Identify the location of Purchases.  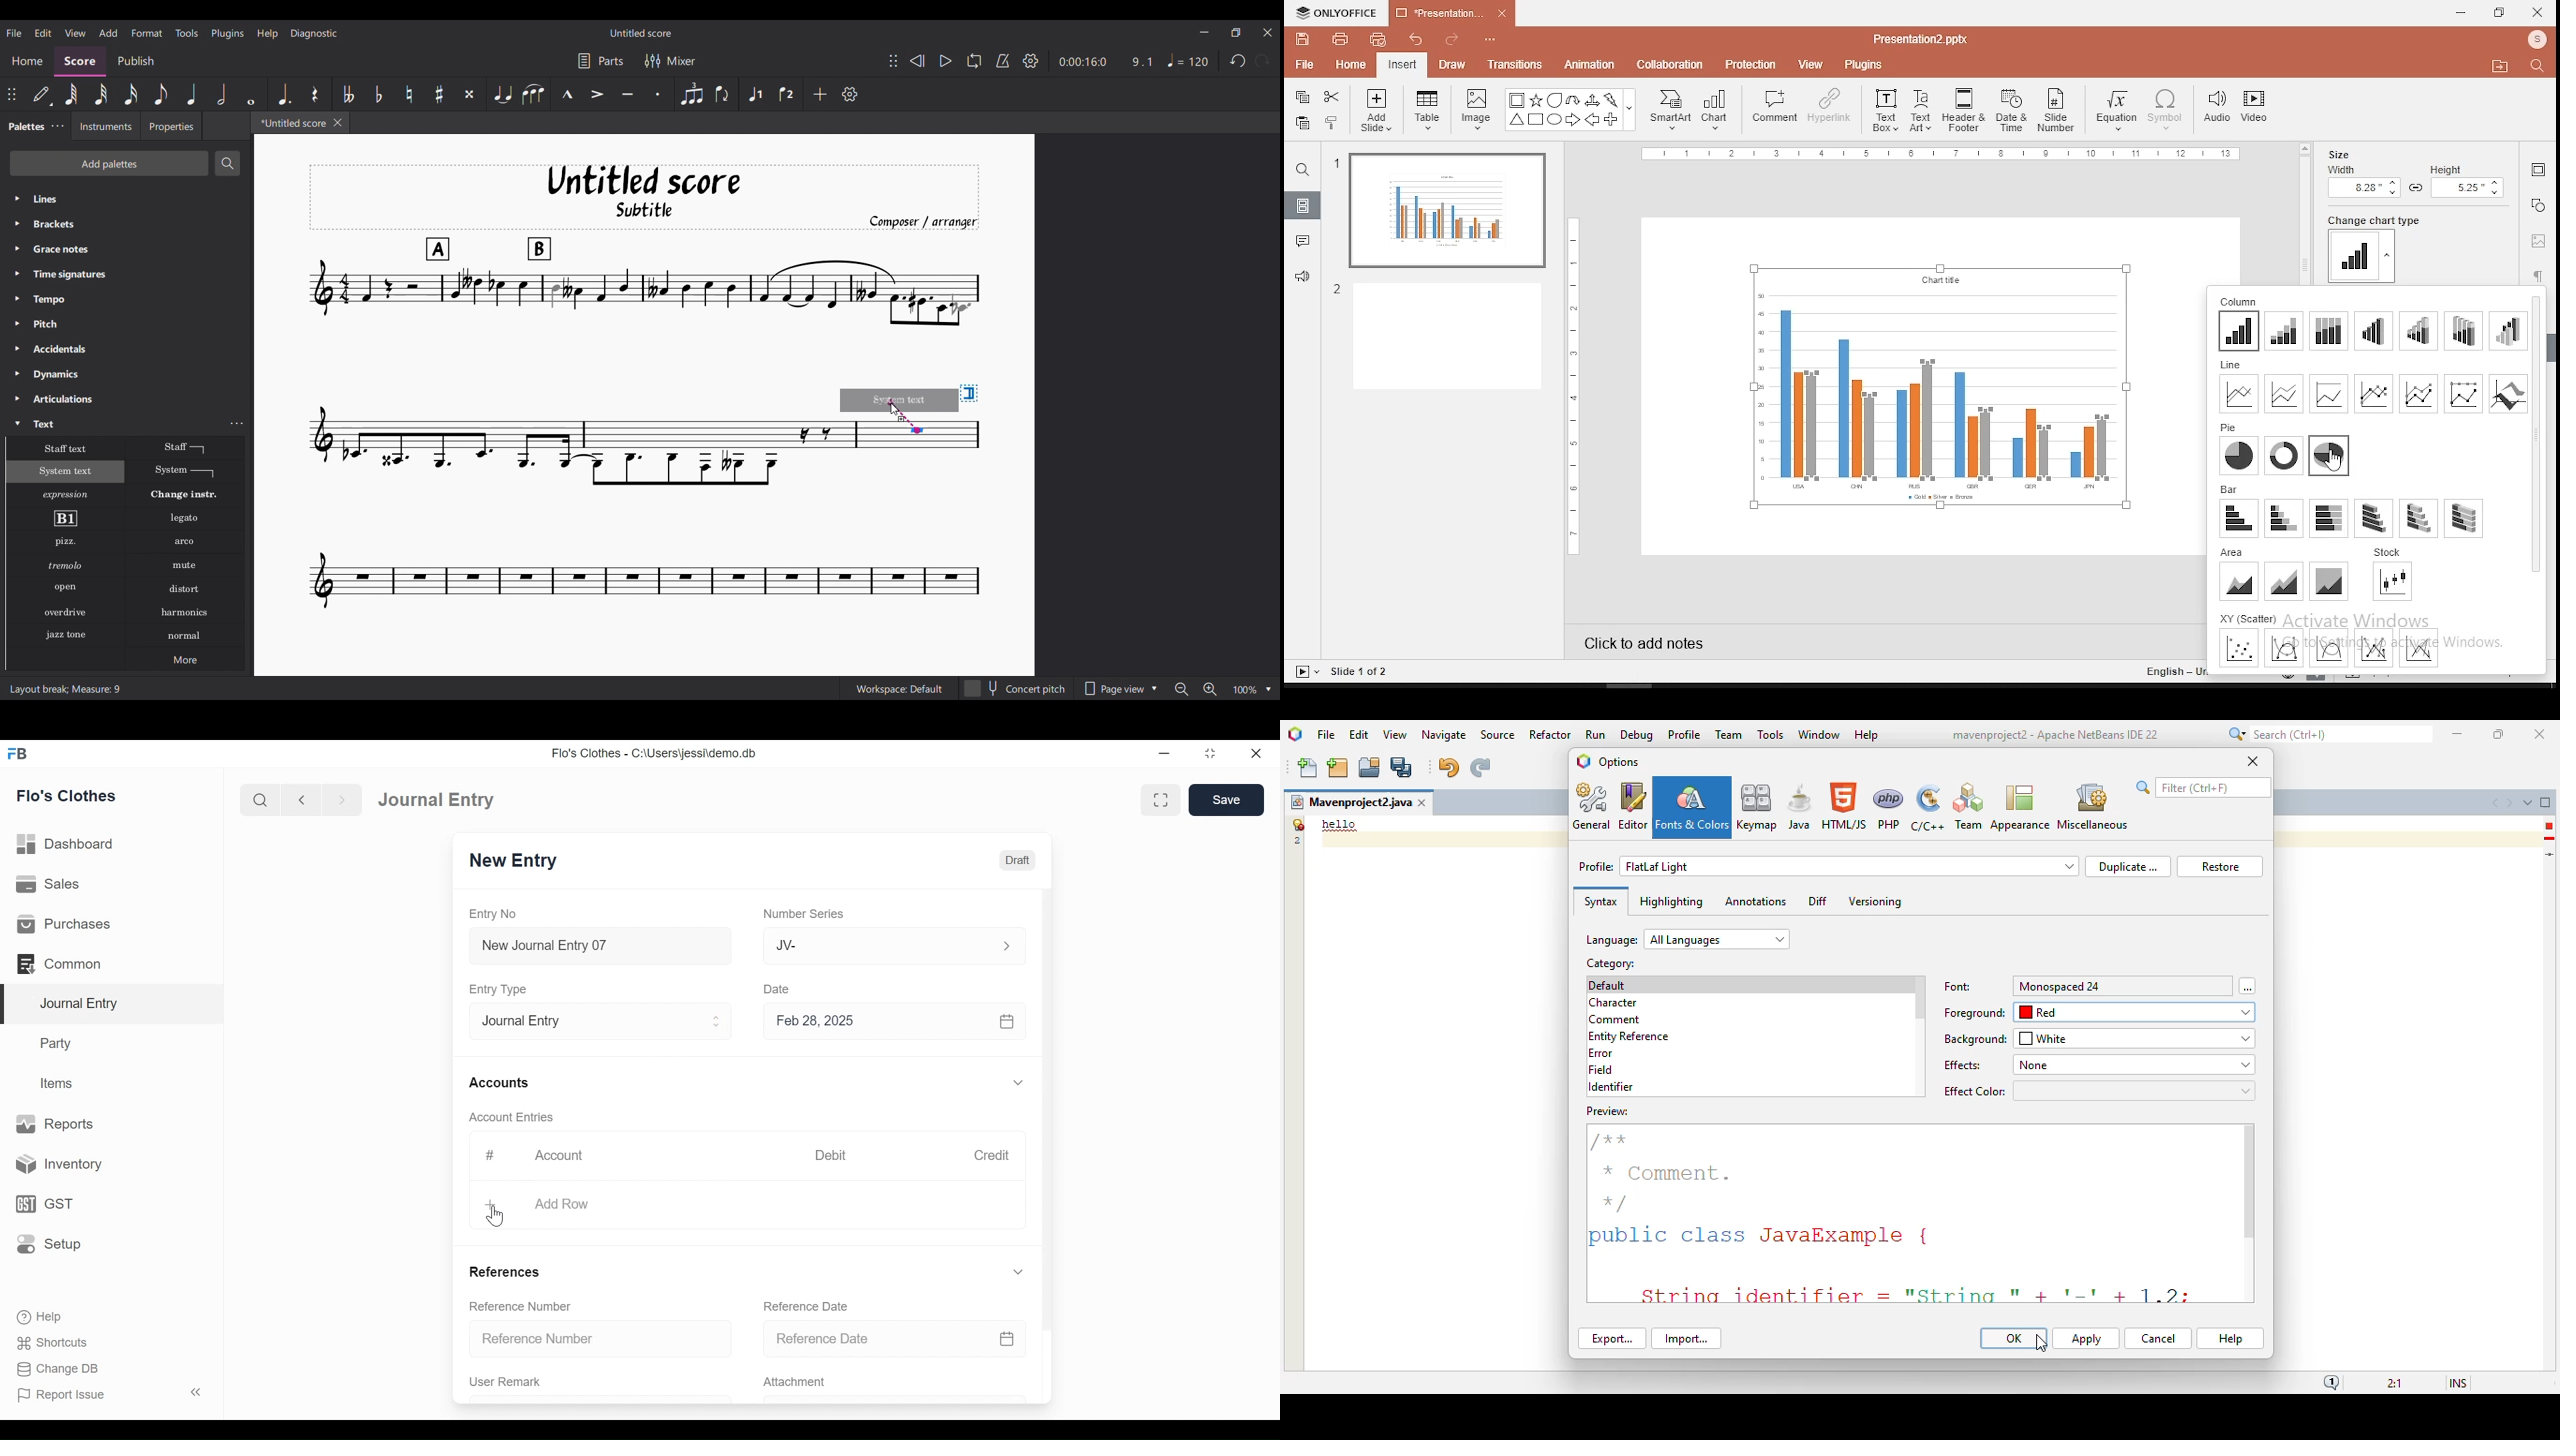
(64, 923).